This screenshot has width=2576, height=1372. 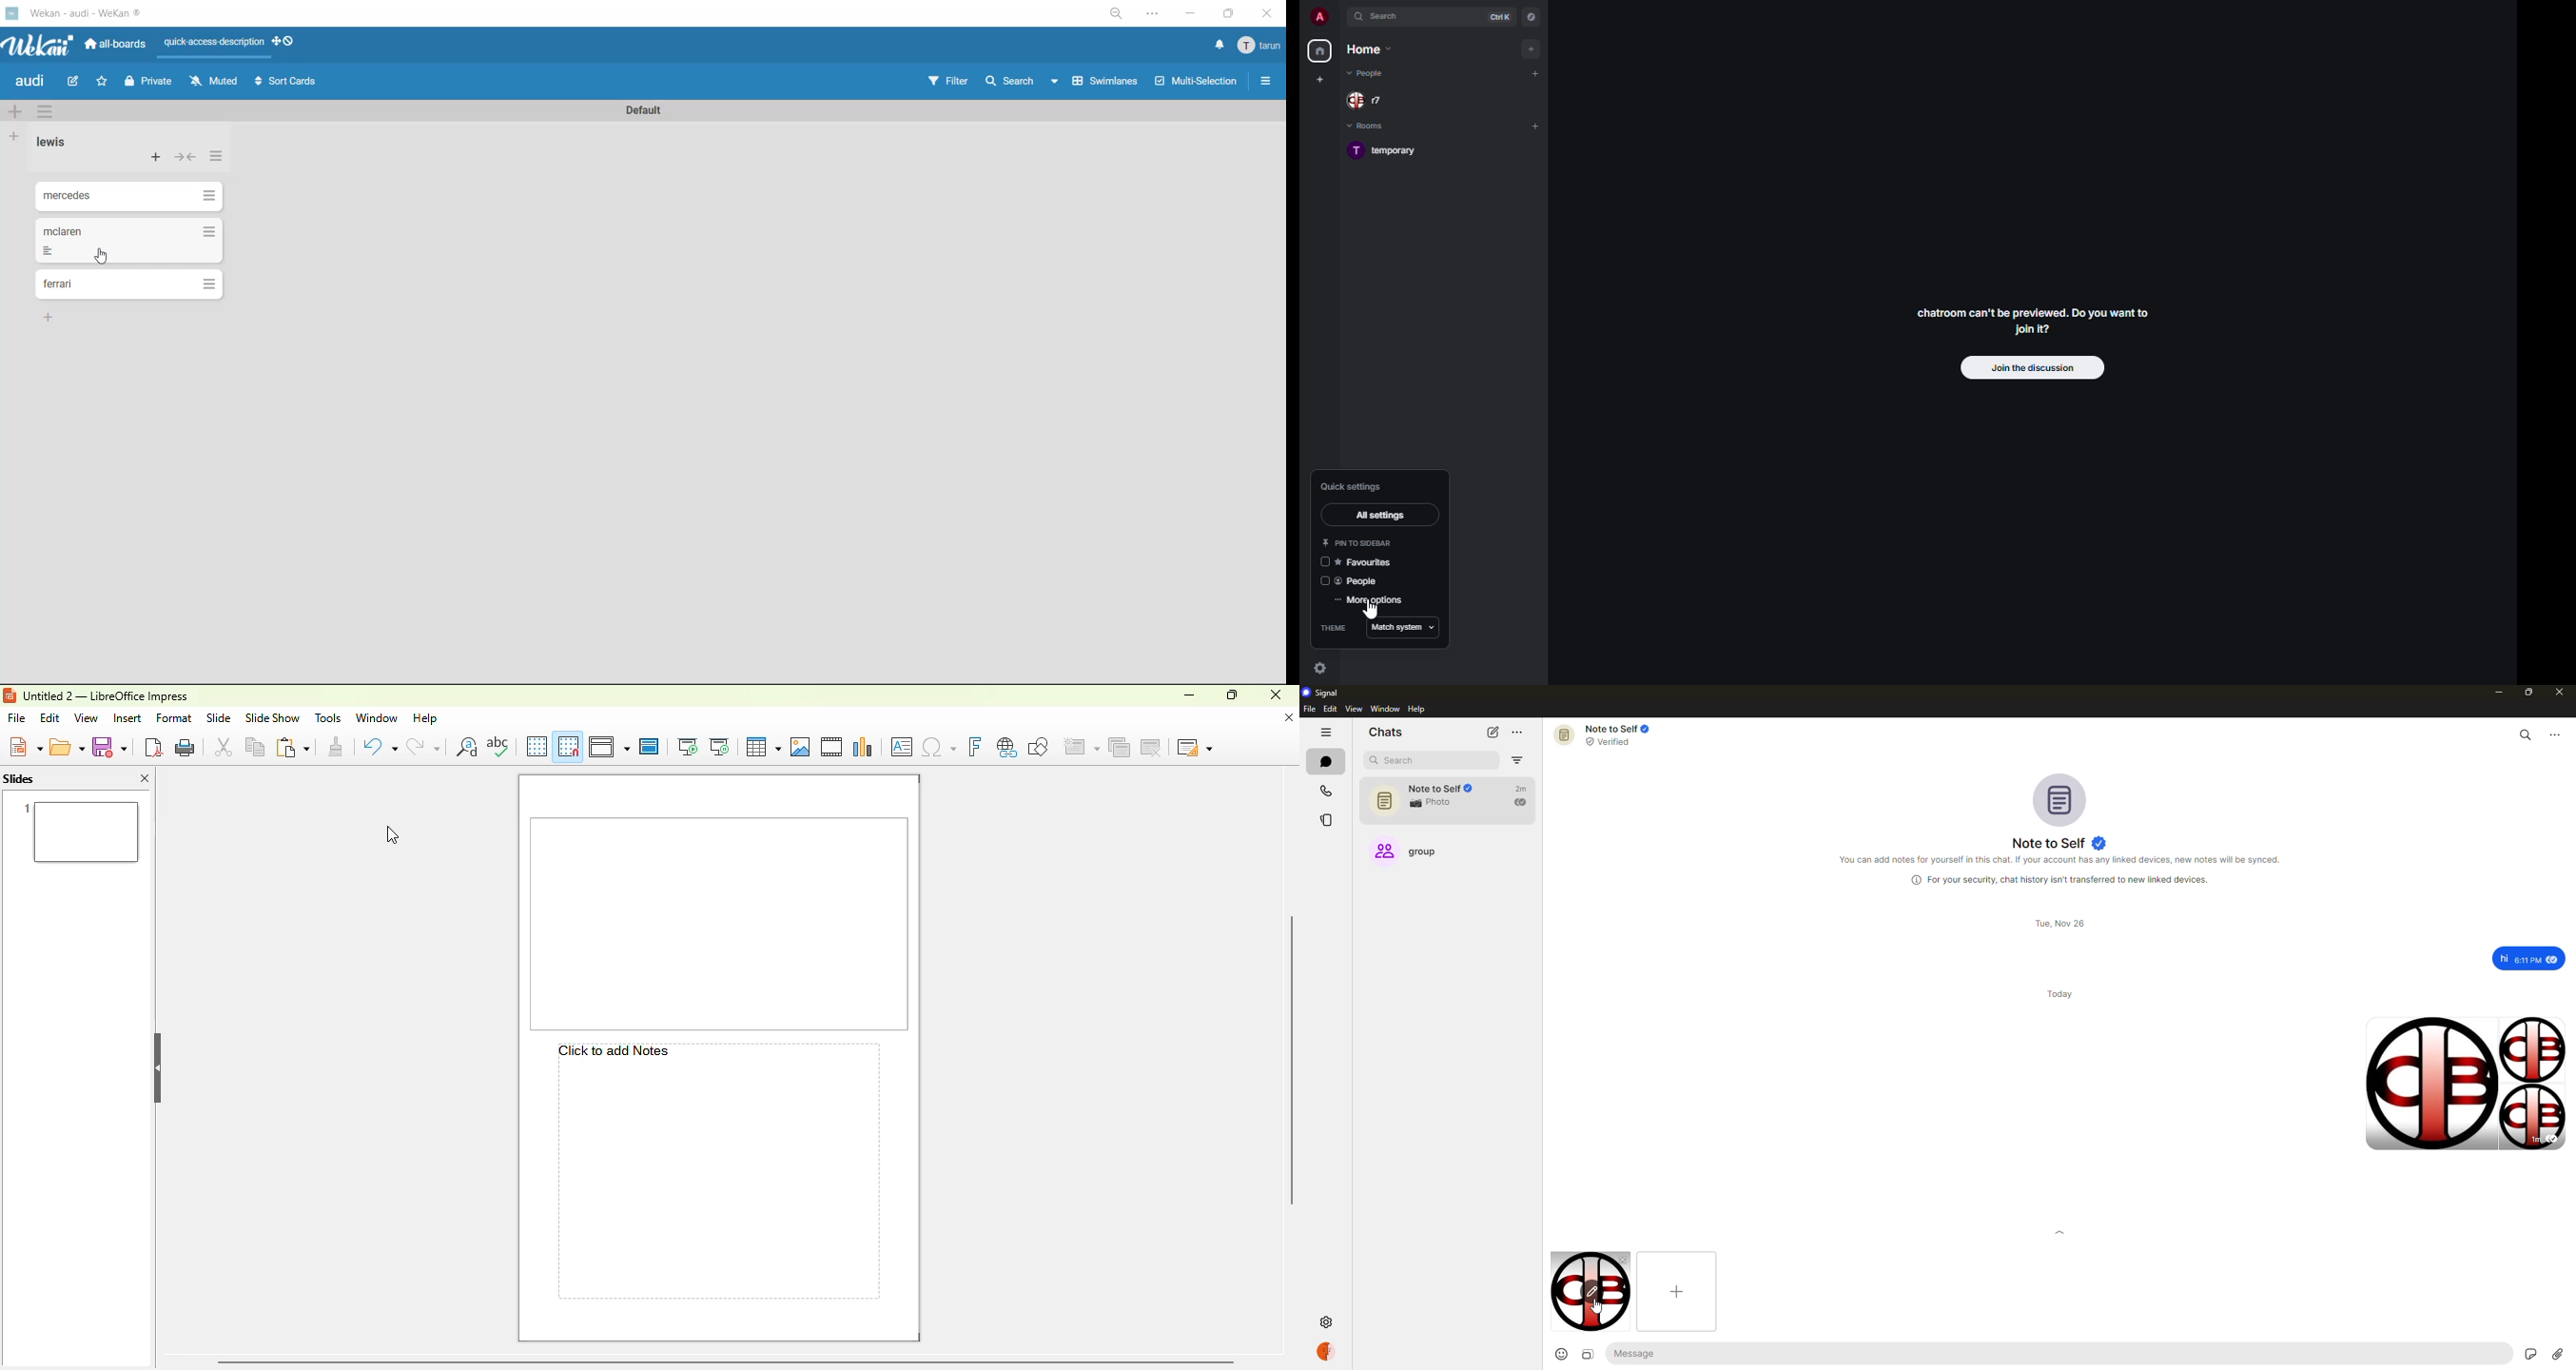 I want to click on add card, so click(x=157, y=159).